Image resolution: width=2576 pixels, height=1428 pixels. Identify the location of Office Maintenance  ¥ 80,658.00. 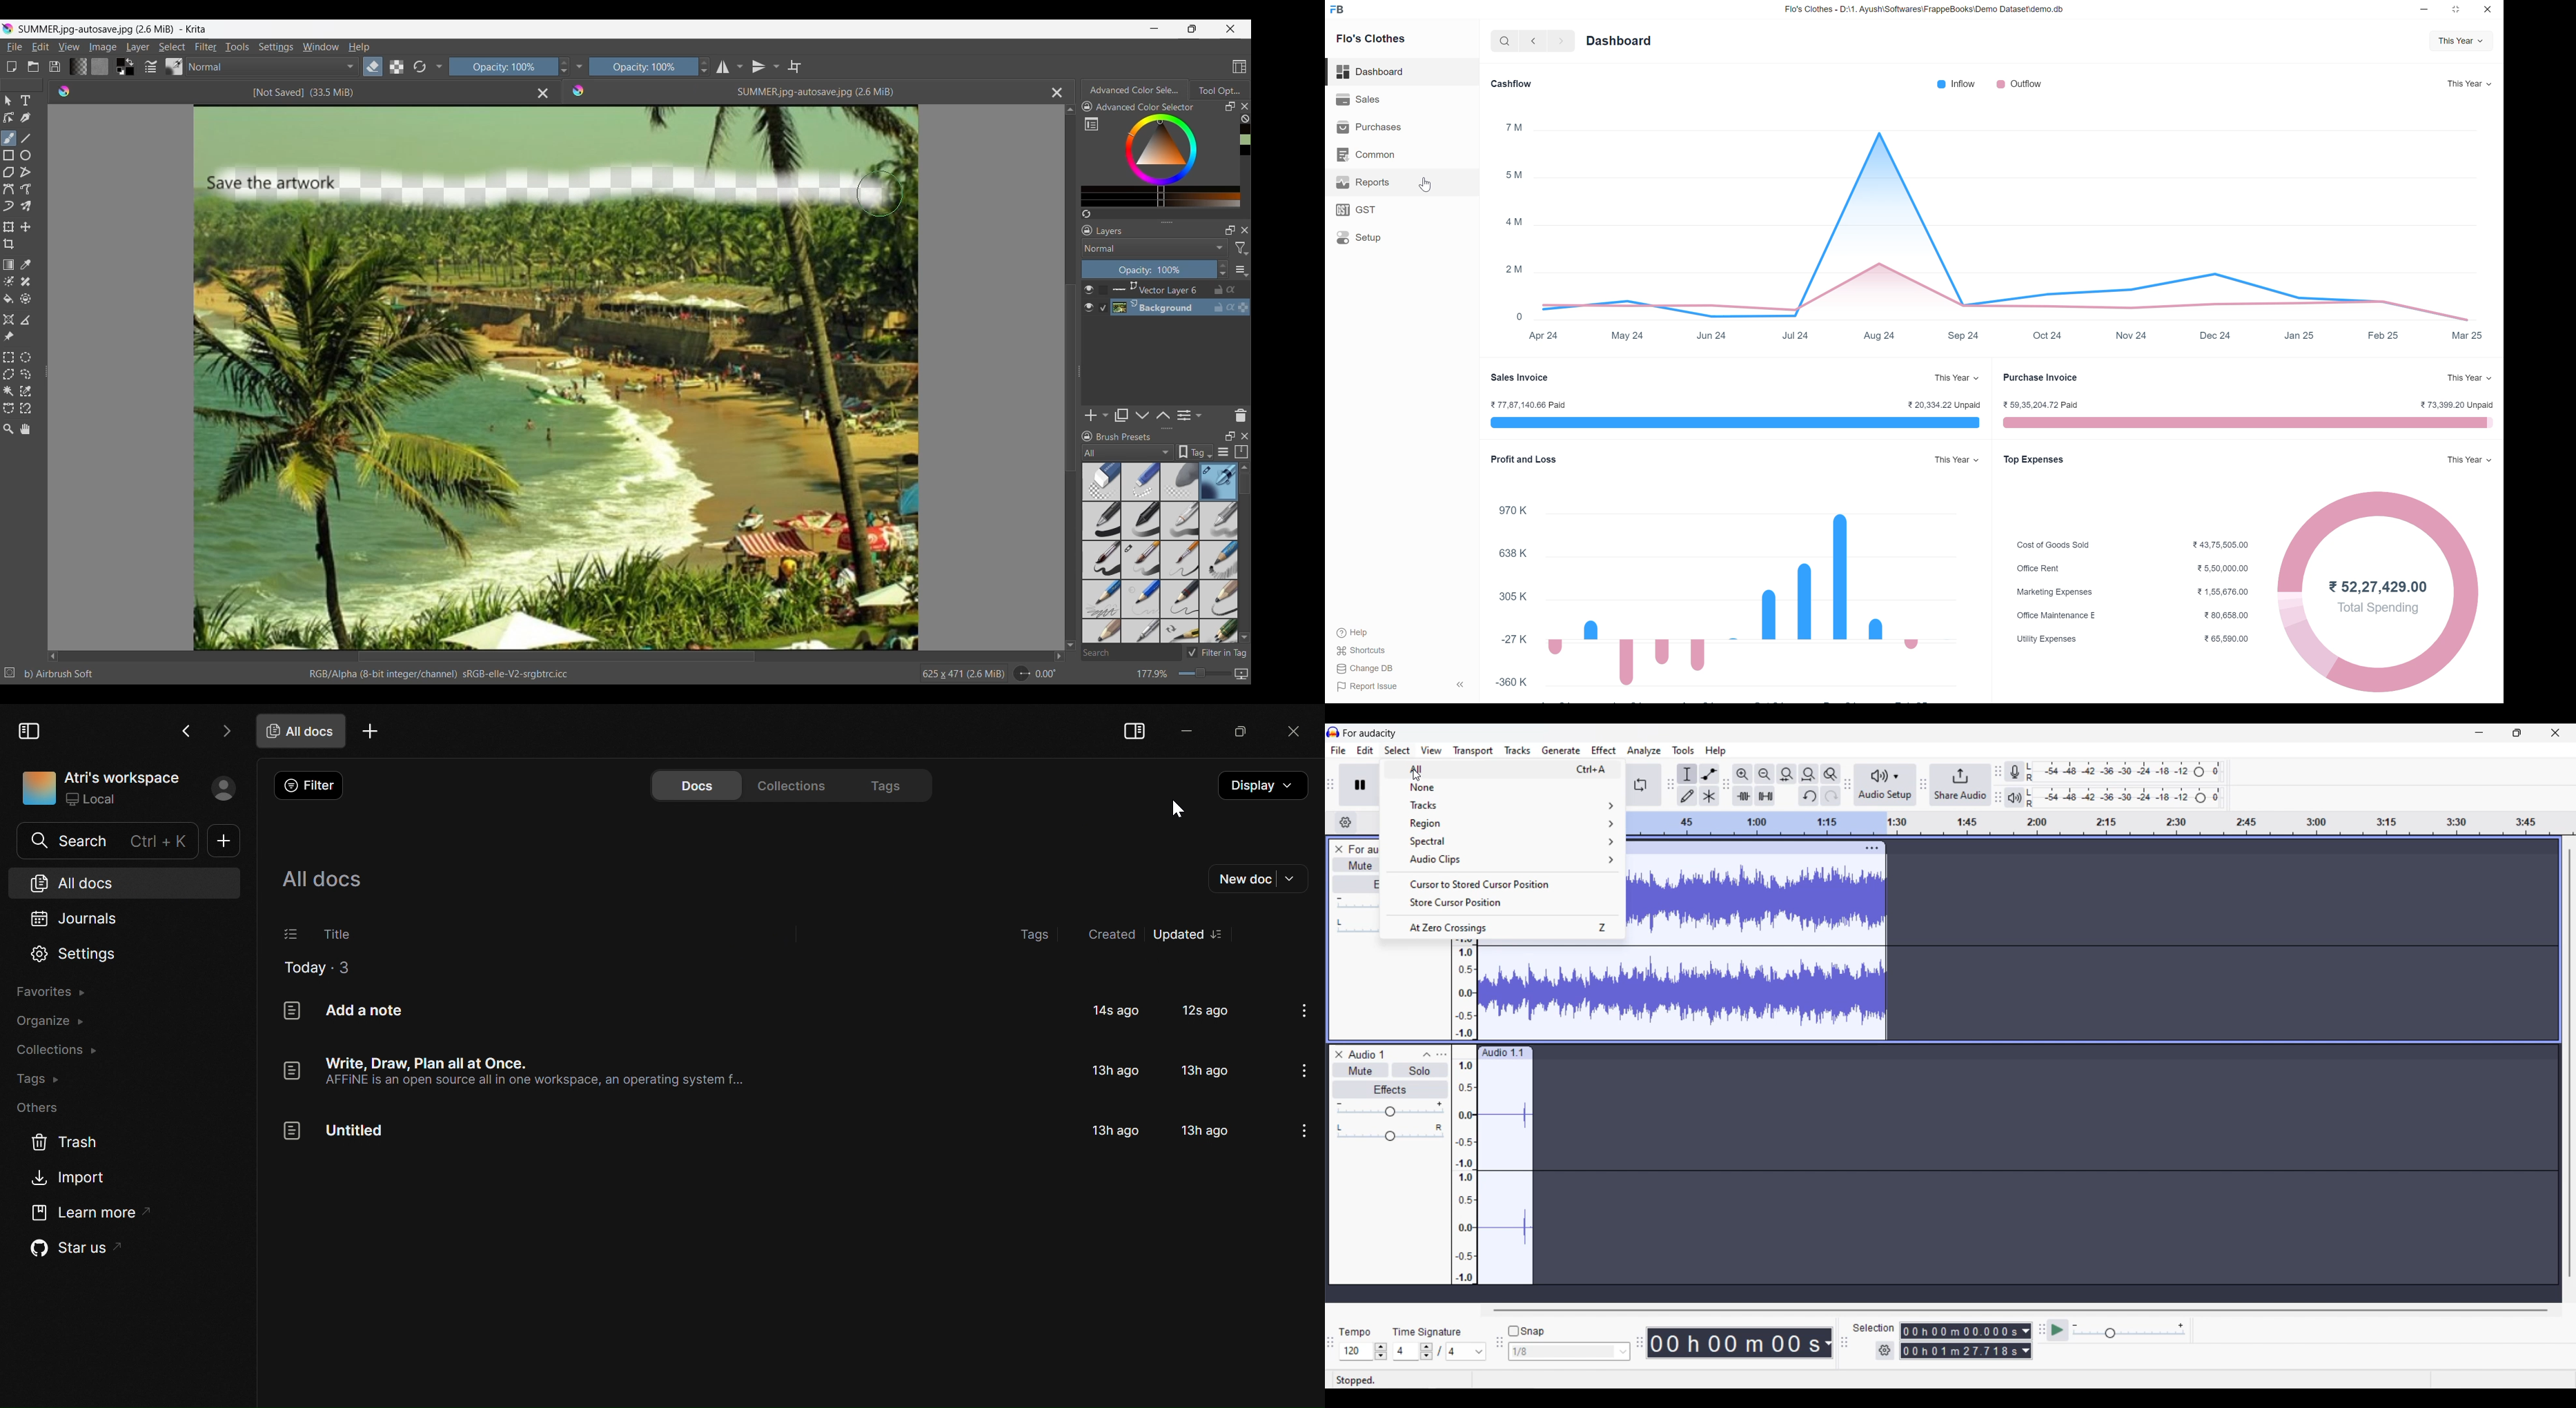
(2135, 615).